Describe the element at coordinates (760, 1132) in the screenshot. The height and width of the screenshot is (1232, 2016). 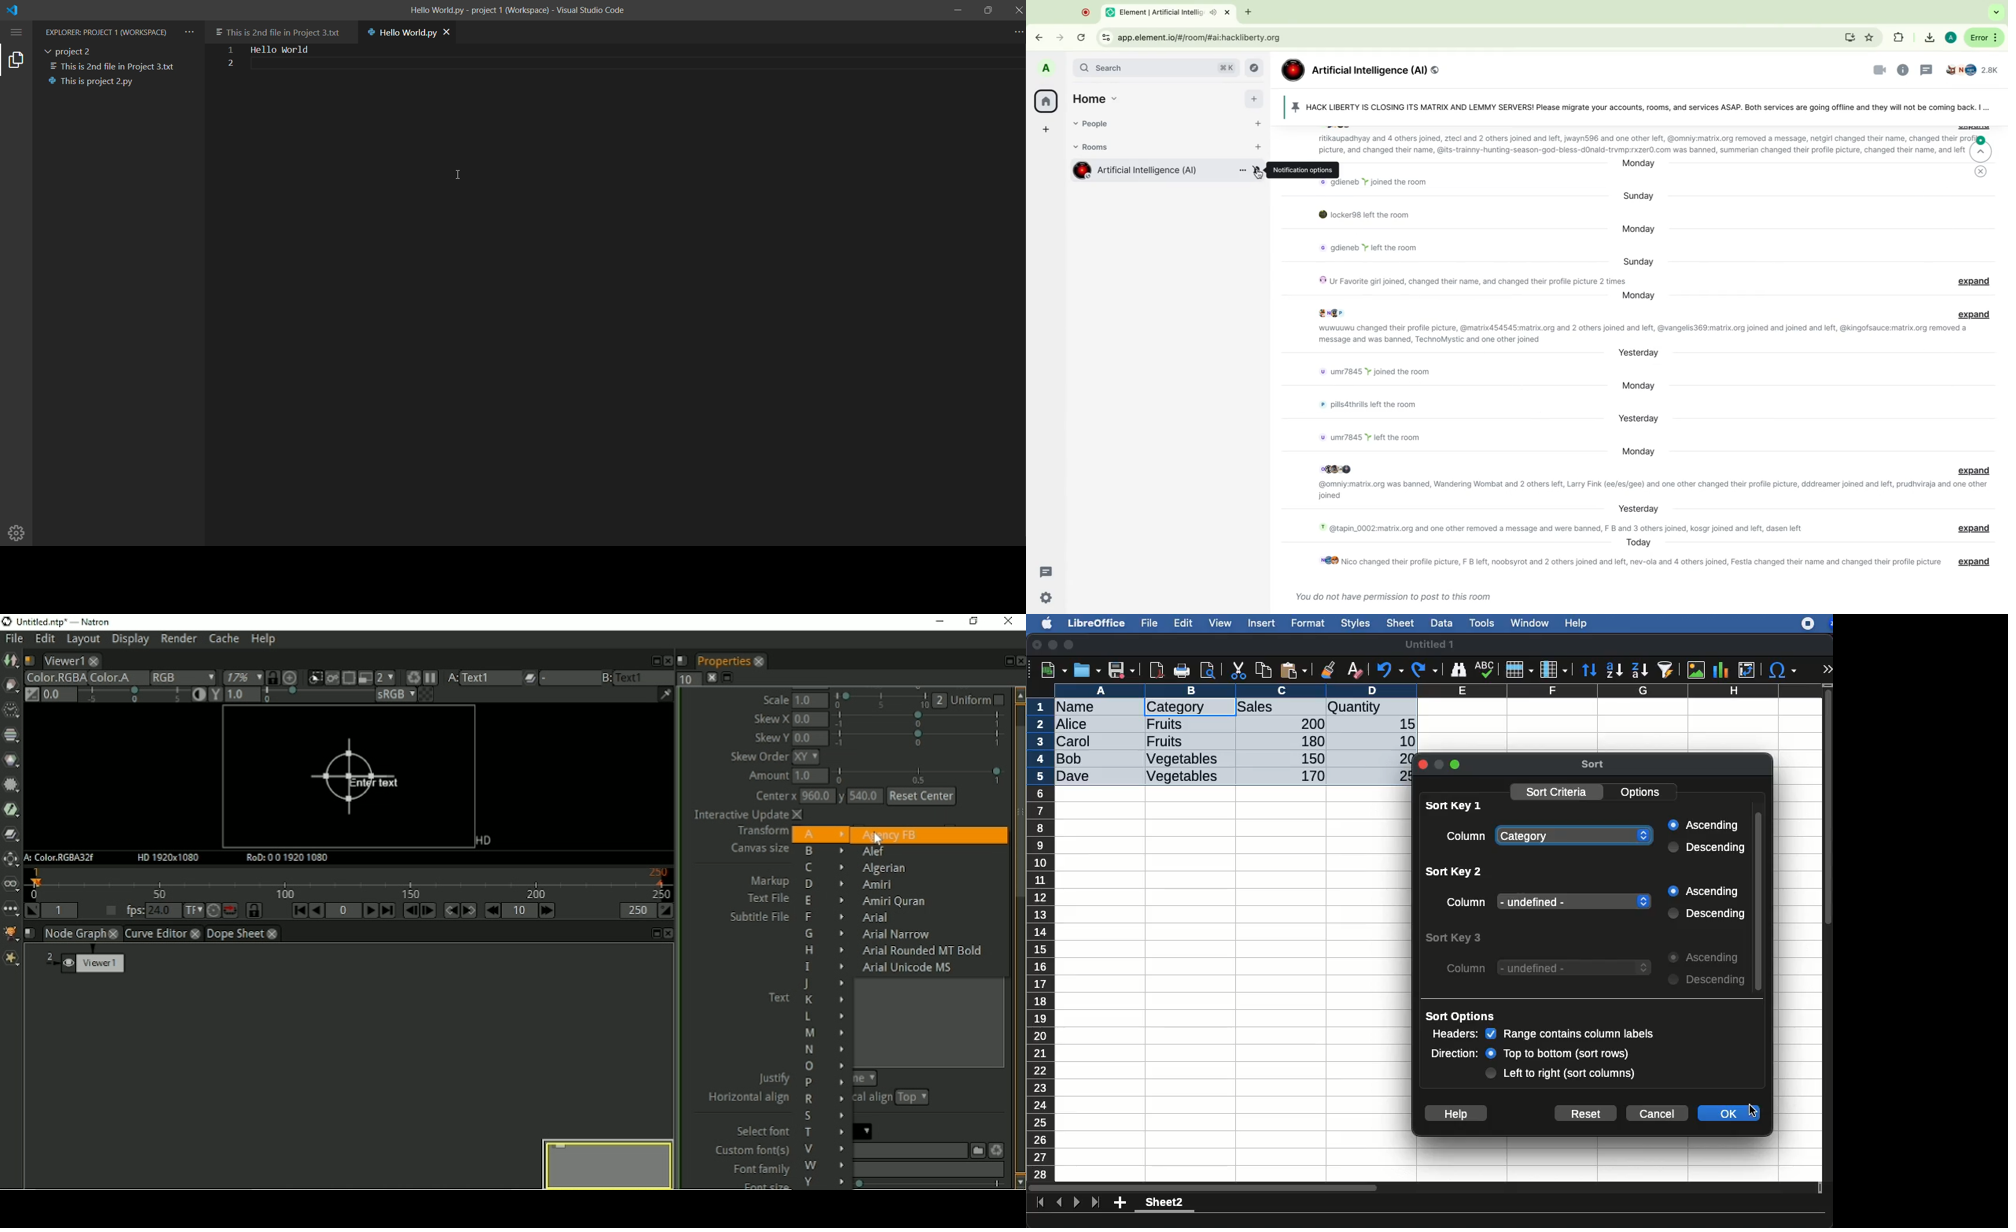
I see `Select font` at that location.